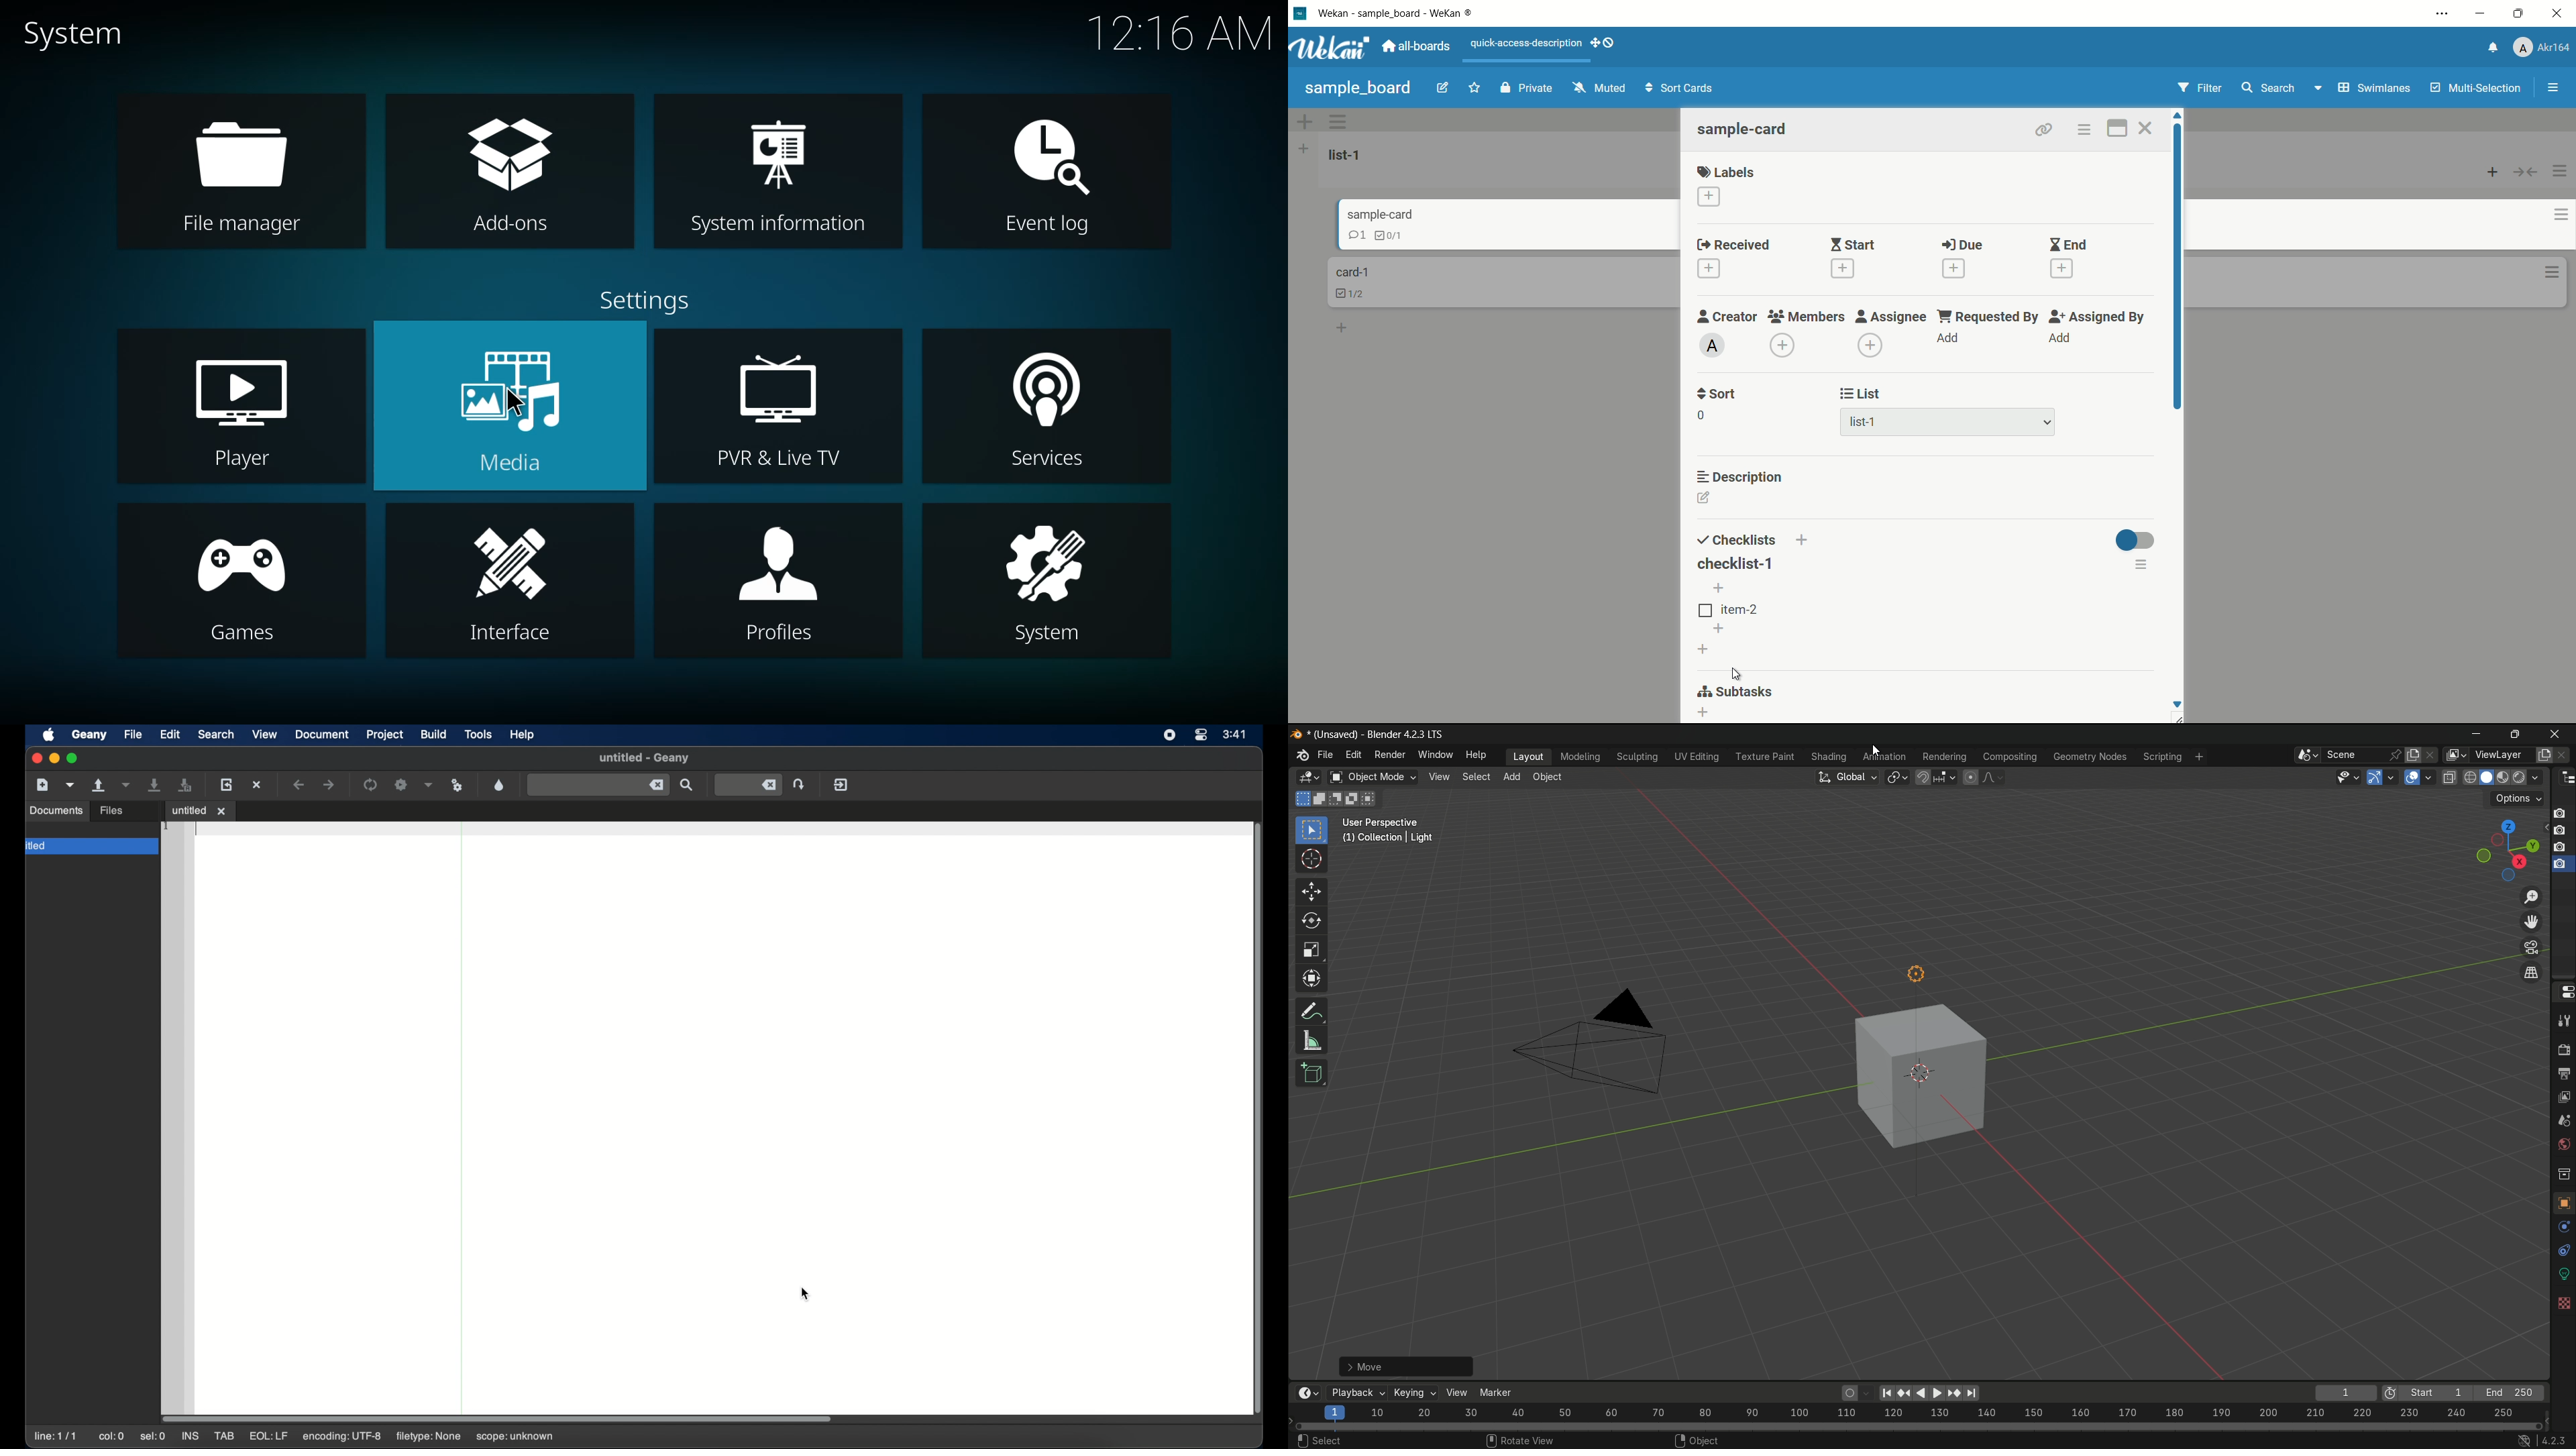 This screenshot has width=2576, height=1456. I want to click on add view layer, so click(2544, 755).